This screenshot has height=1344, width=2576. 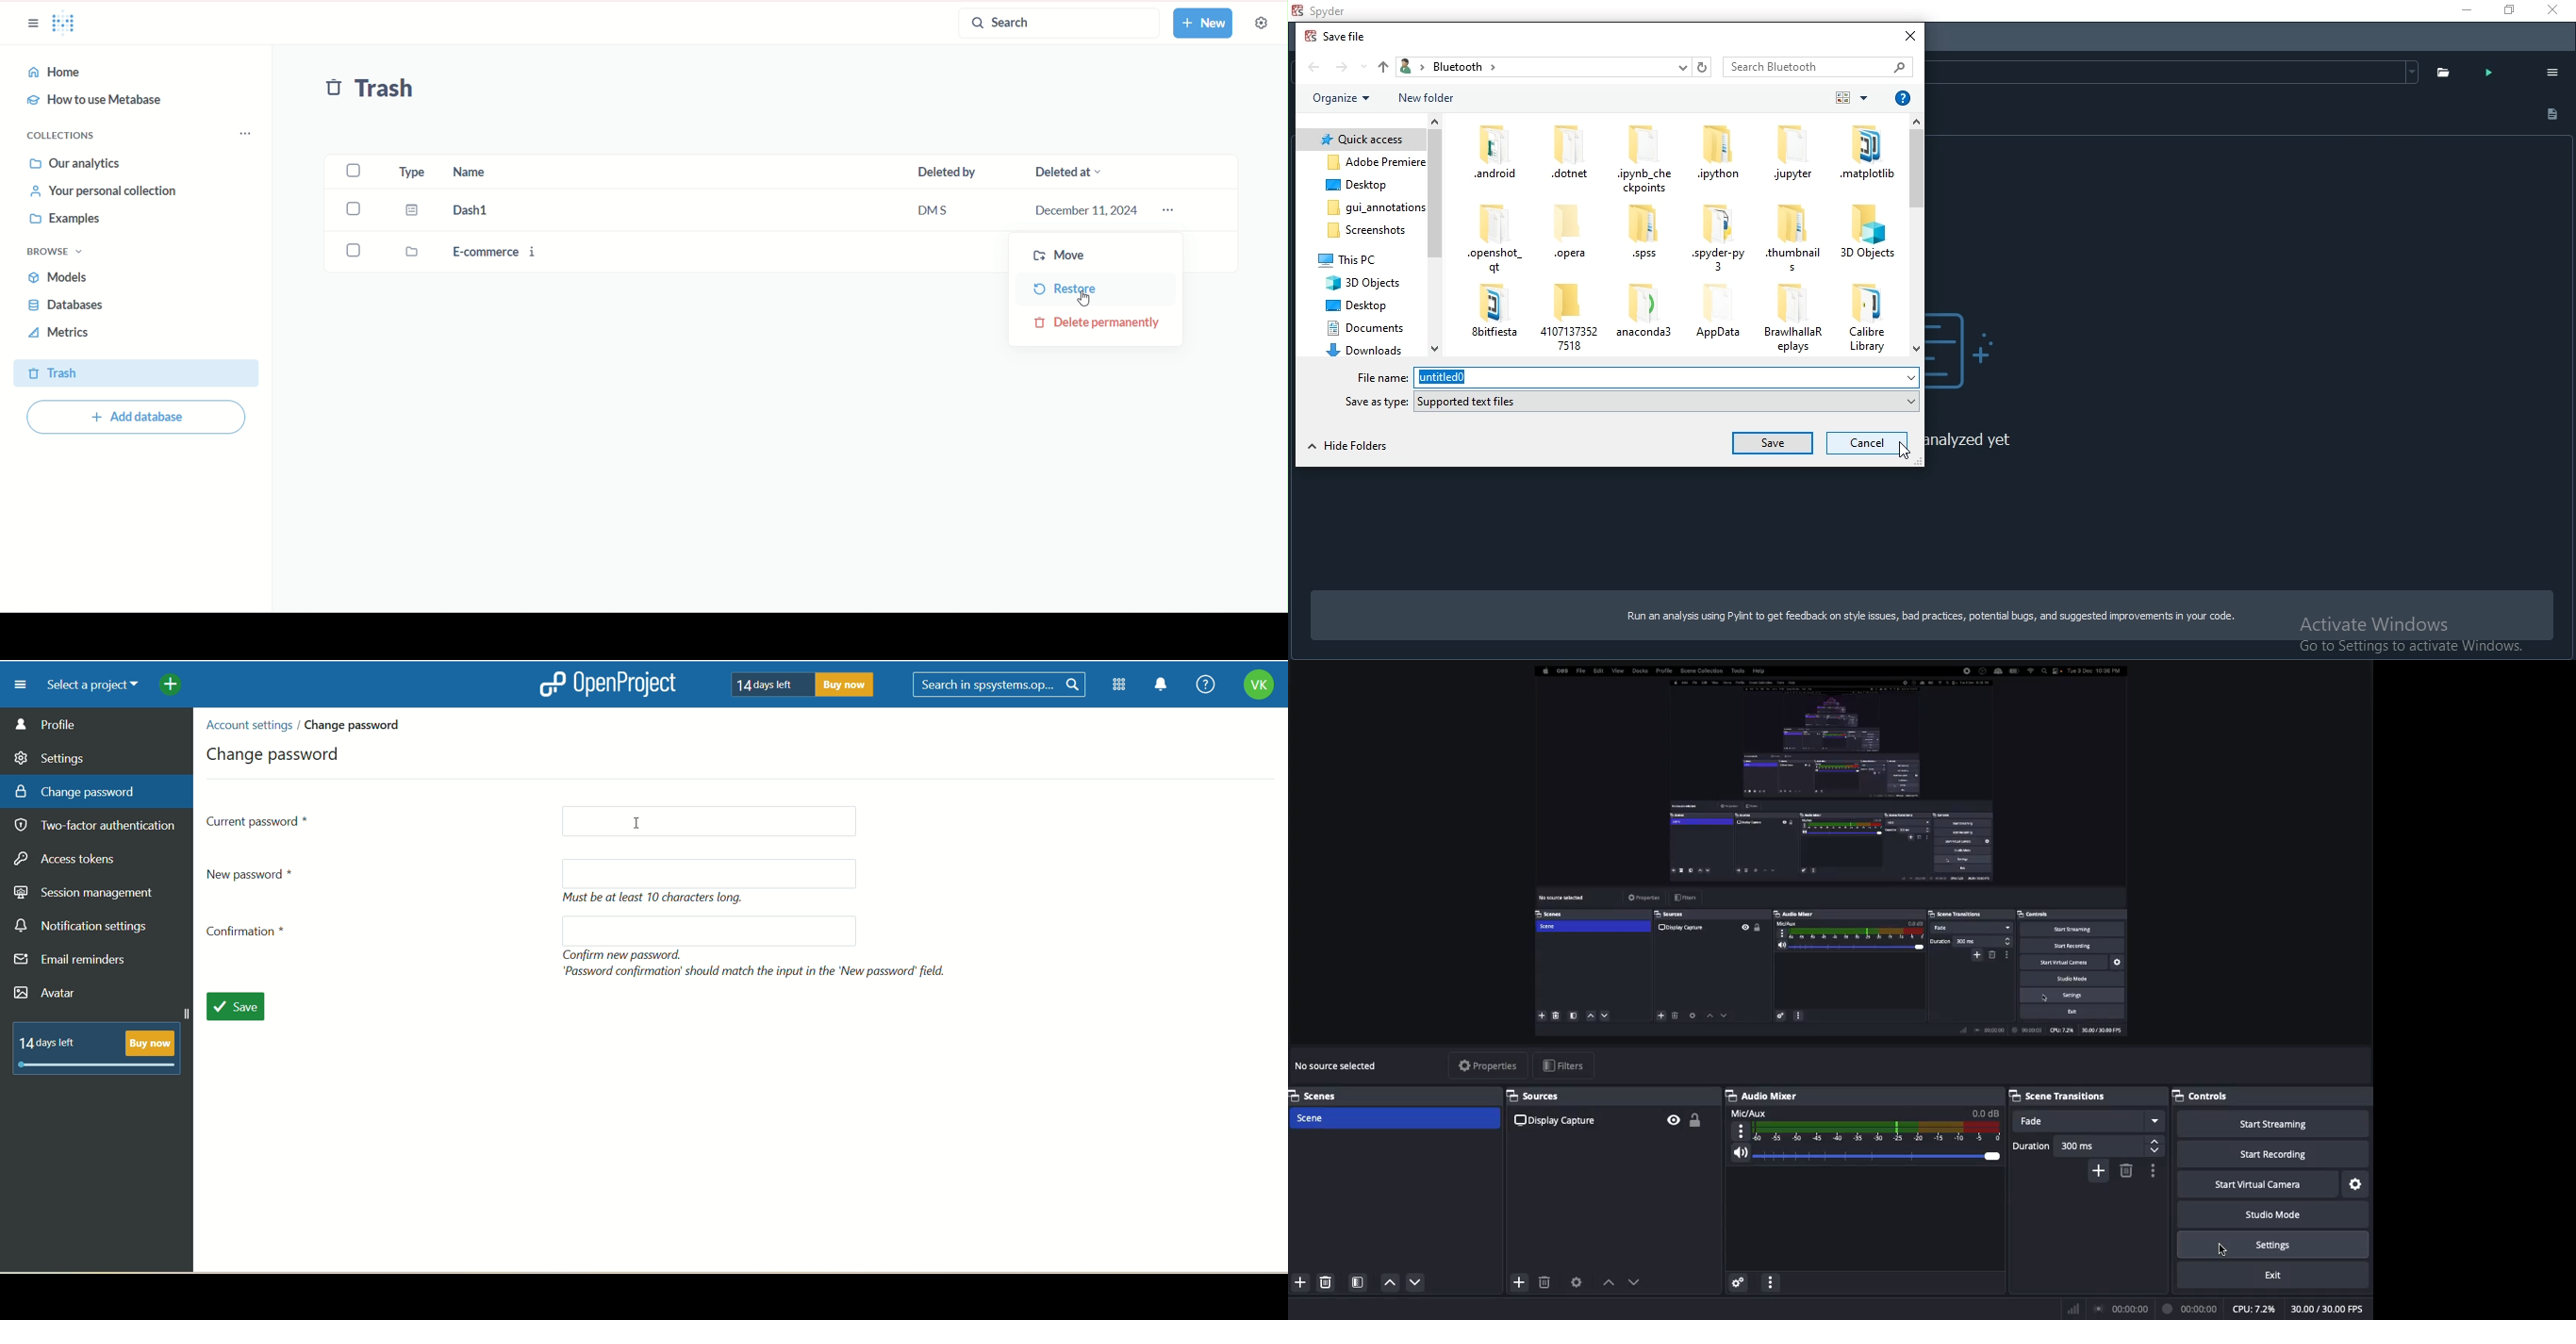 What do you see at coordinates (1327, 1281) in the screenshot?
I see `Delete` at bounding box center [1327, 1281].